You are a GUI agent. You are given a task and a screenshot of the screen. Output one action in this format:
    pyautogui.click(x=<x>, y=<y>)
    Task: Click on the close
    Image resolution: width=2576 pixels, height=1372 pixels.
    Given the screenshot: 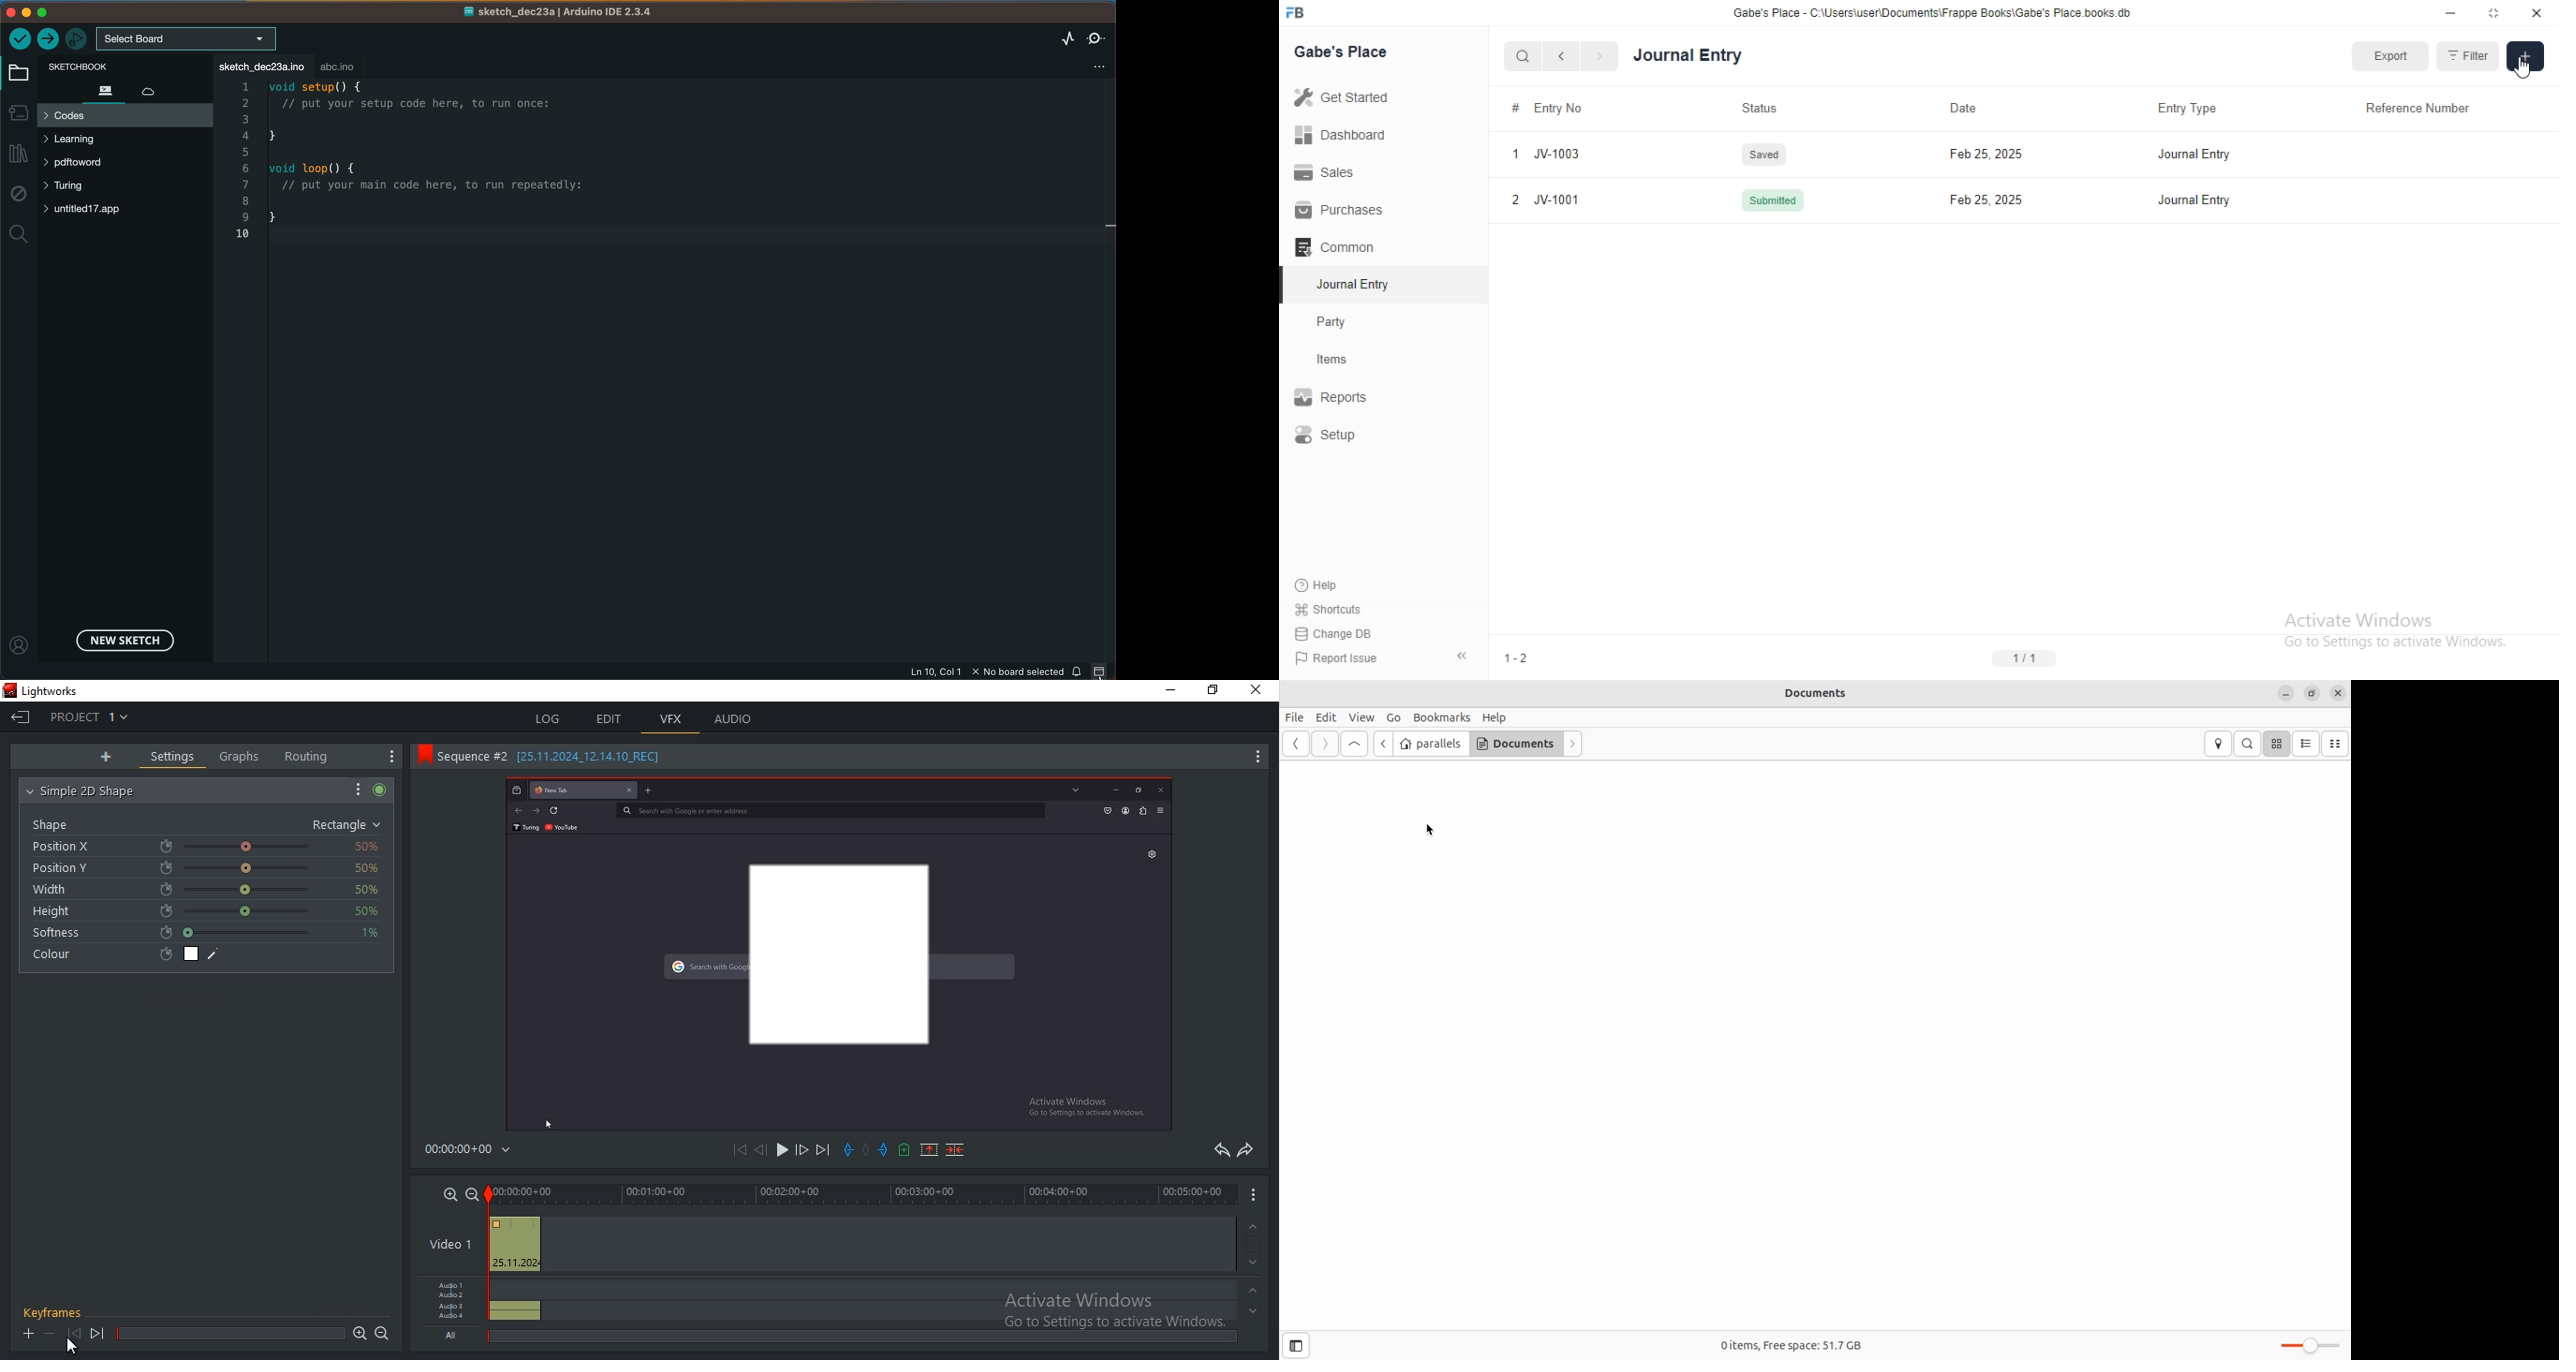 What is the action you would take?
    pyautogui.click(x=1261, y=691)
    